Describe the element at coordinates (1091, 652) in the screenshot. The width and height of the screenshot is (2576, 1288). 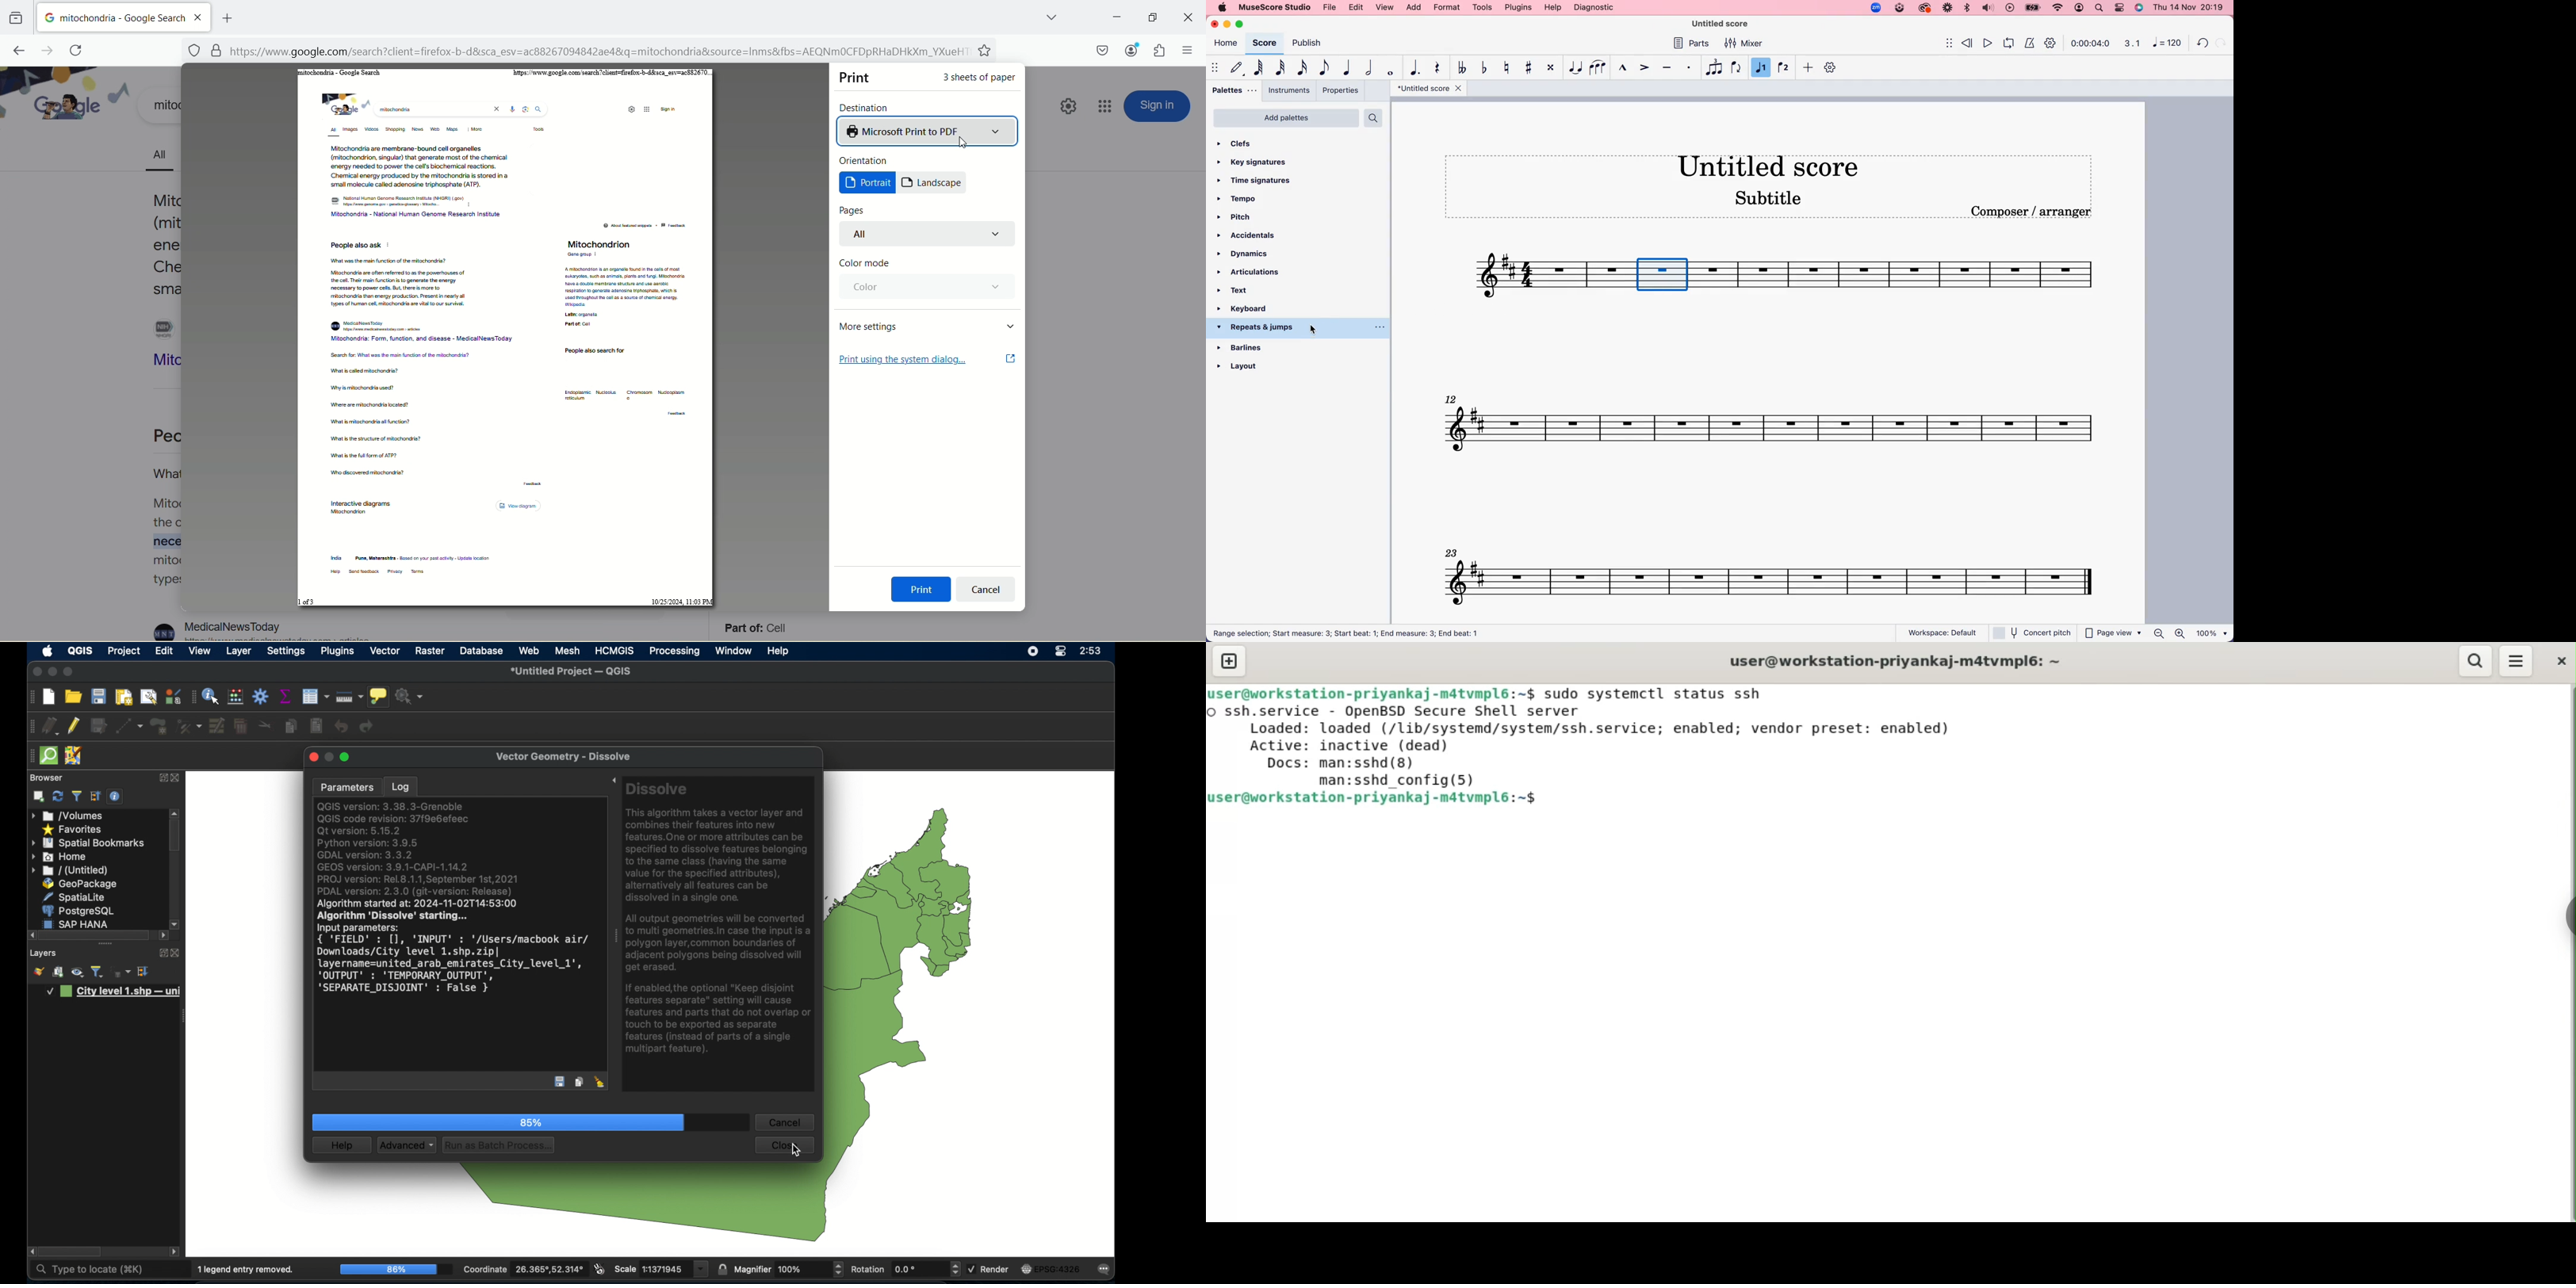
I see `time` at that location.